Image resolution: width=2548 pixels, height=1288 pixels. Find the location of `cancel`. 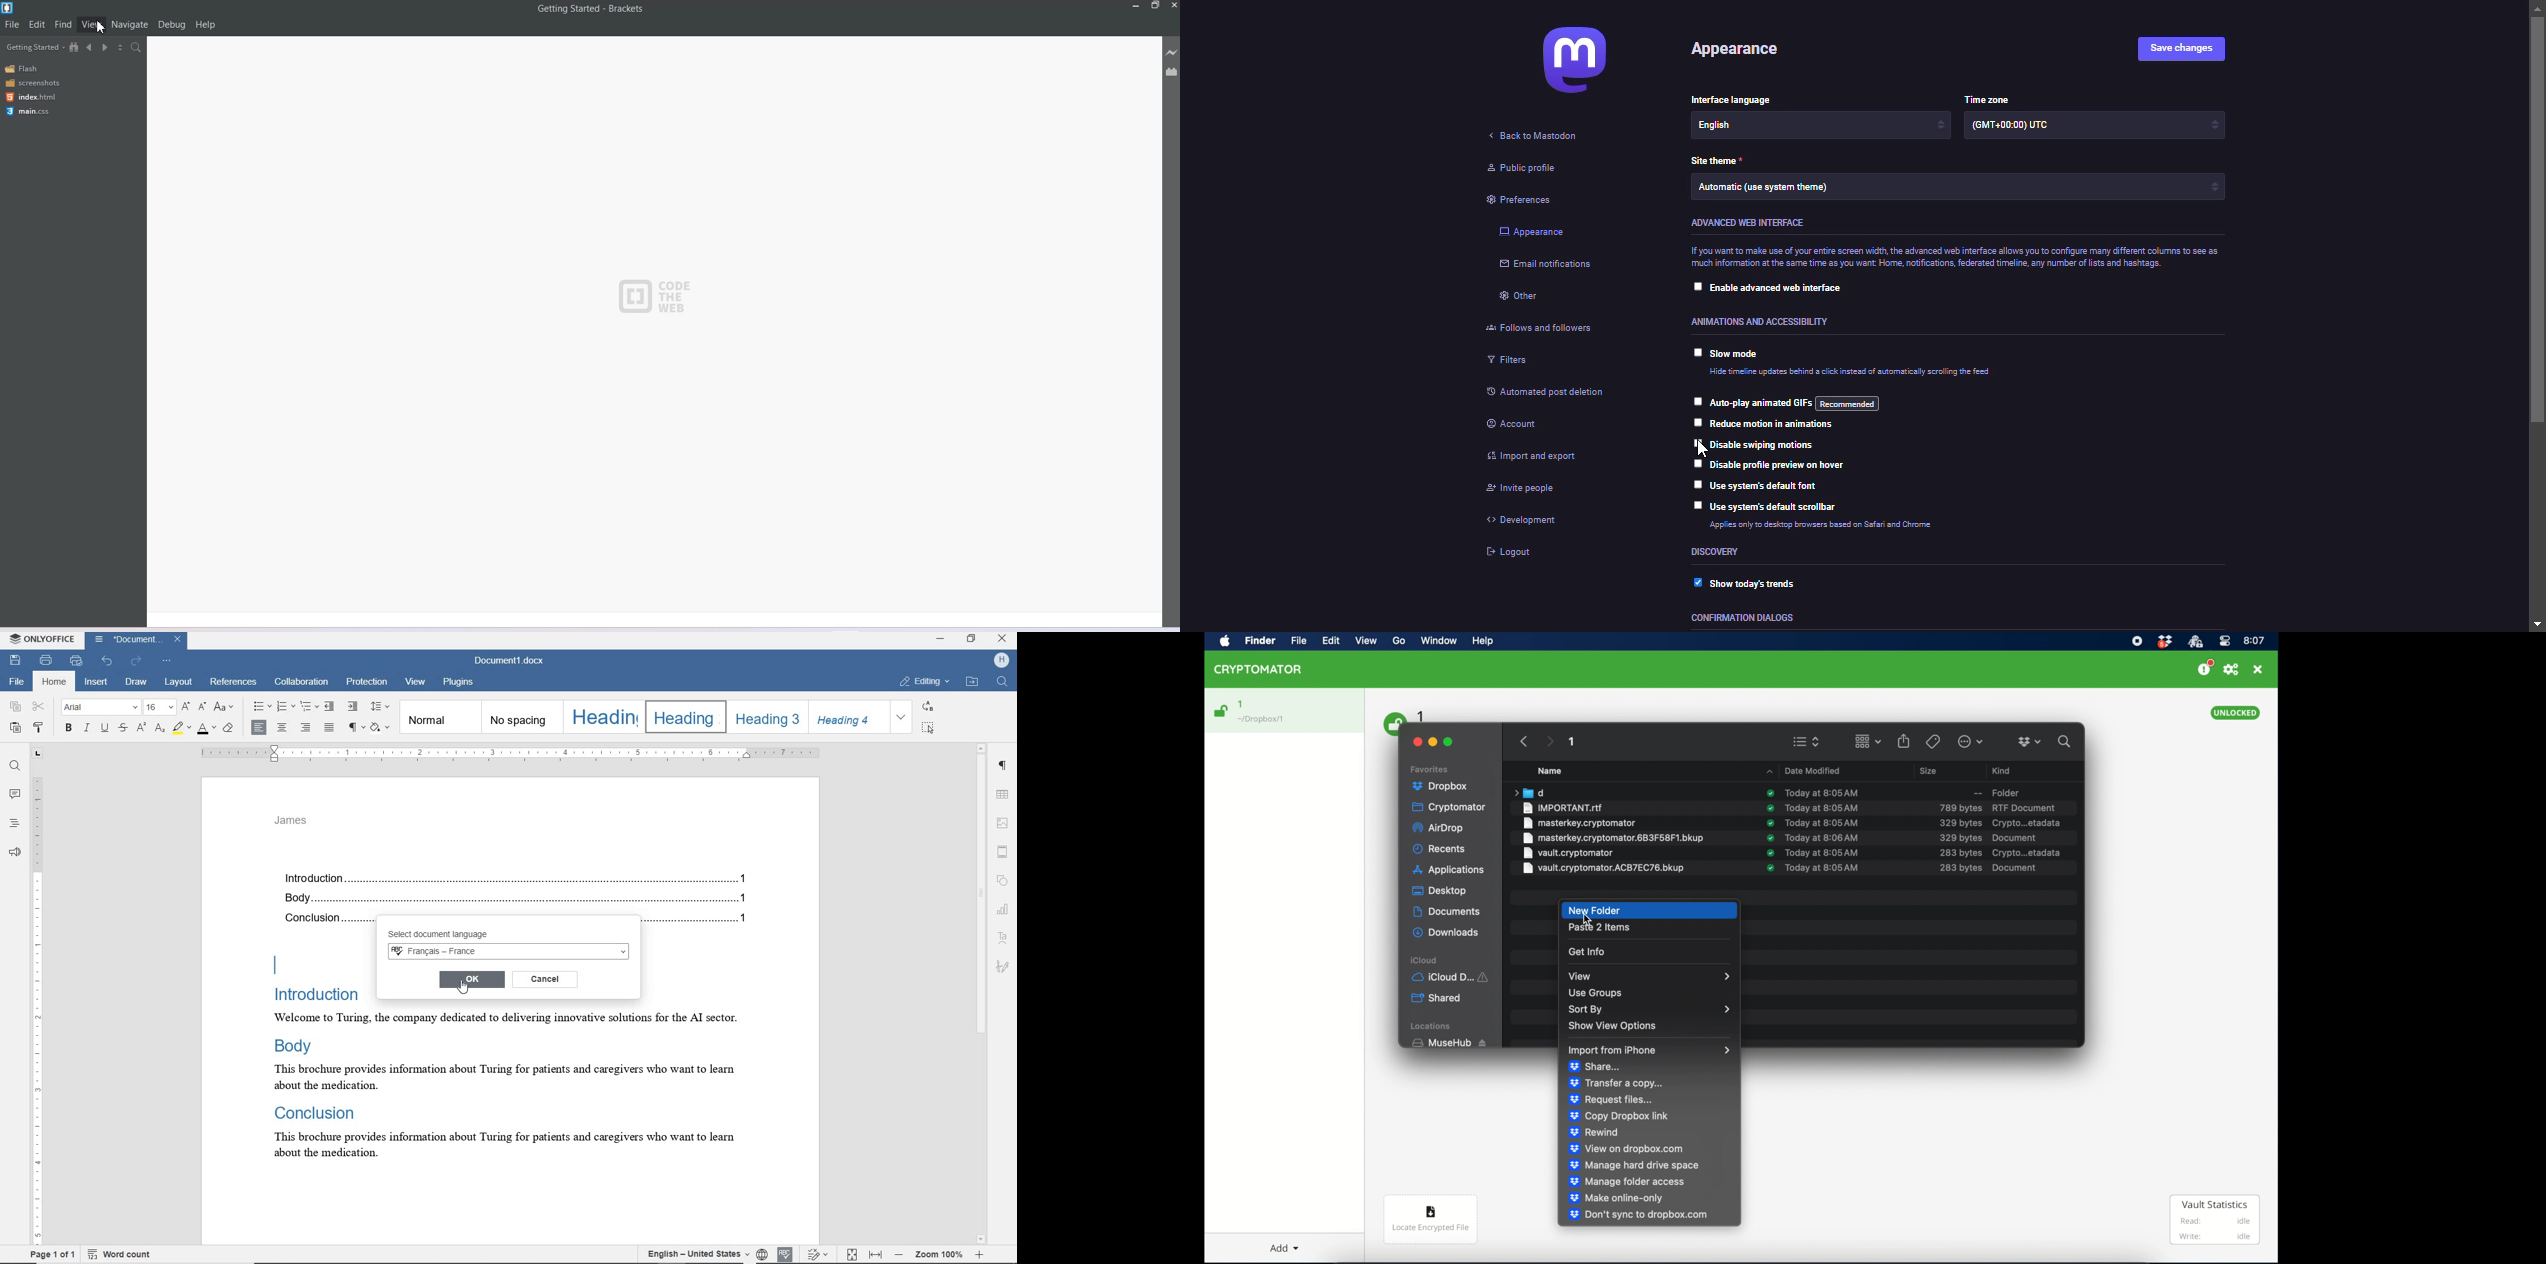

cancel is located at coordinates (545, 978).